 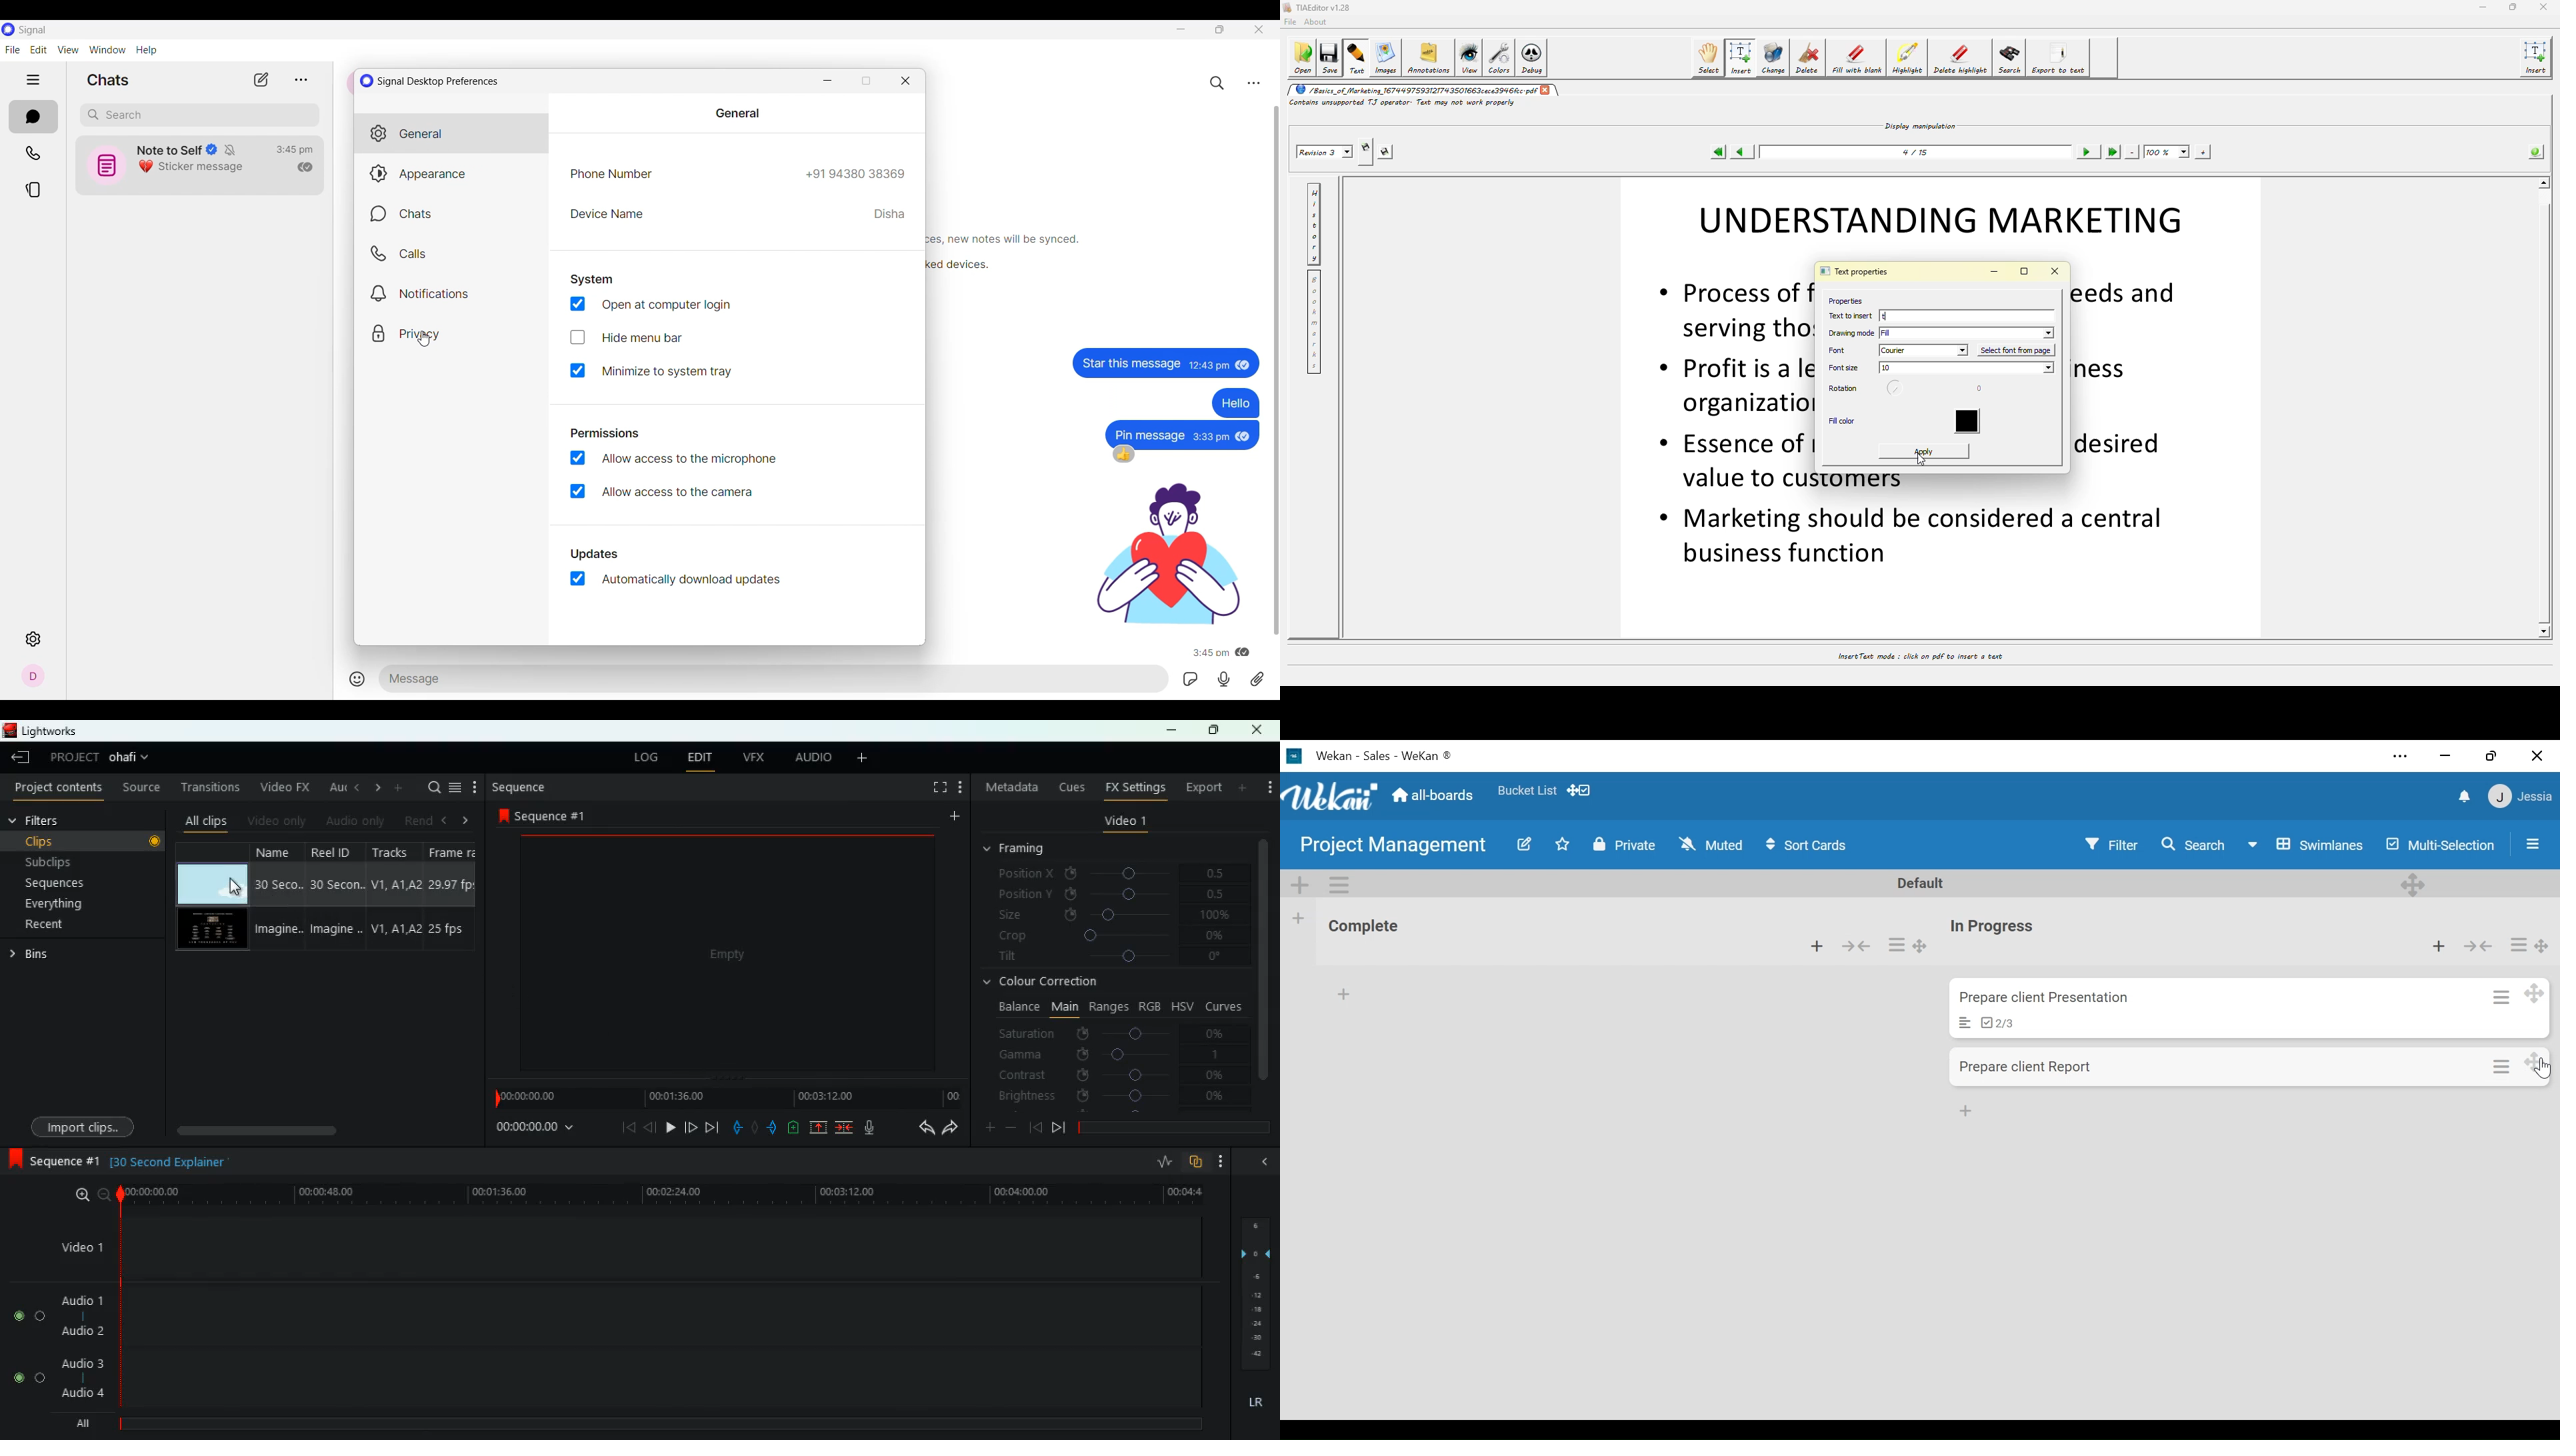 I want to click on message has been read, so click(x=1243, y=651).